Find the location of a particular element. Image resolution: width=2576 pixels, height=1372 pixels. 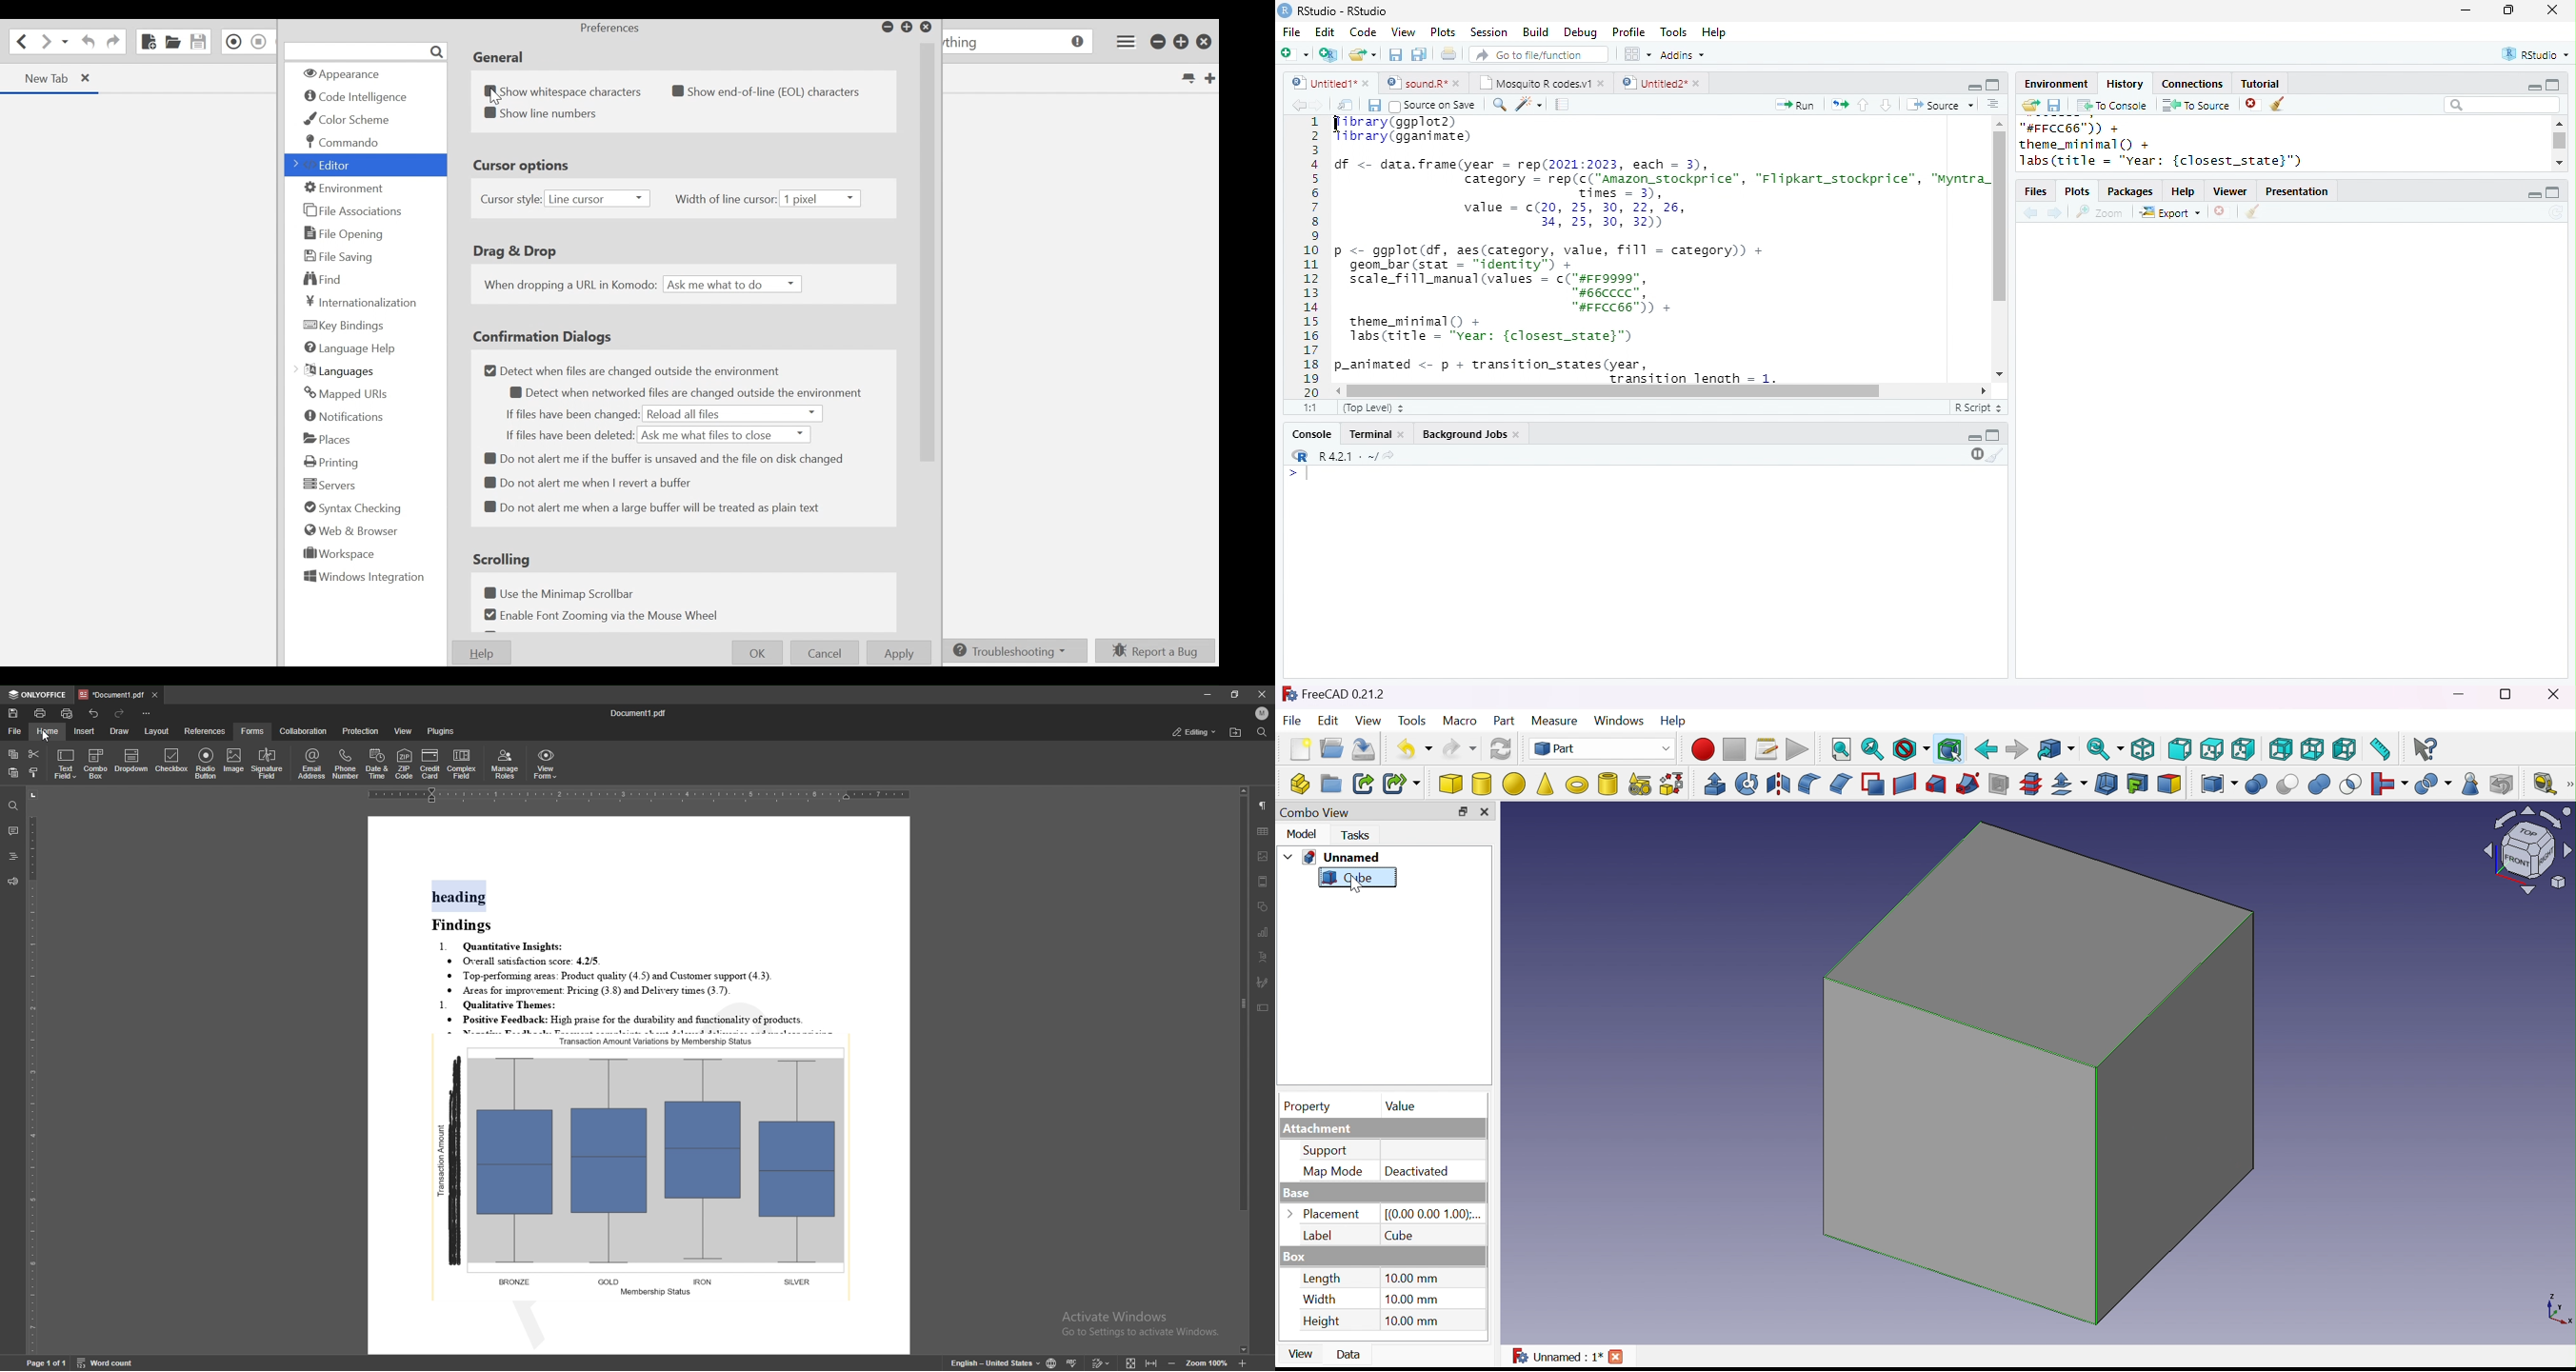

resize is located at coordinates (2508, 10).